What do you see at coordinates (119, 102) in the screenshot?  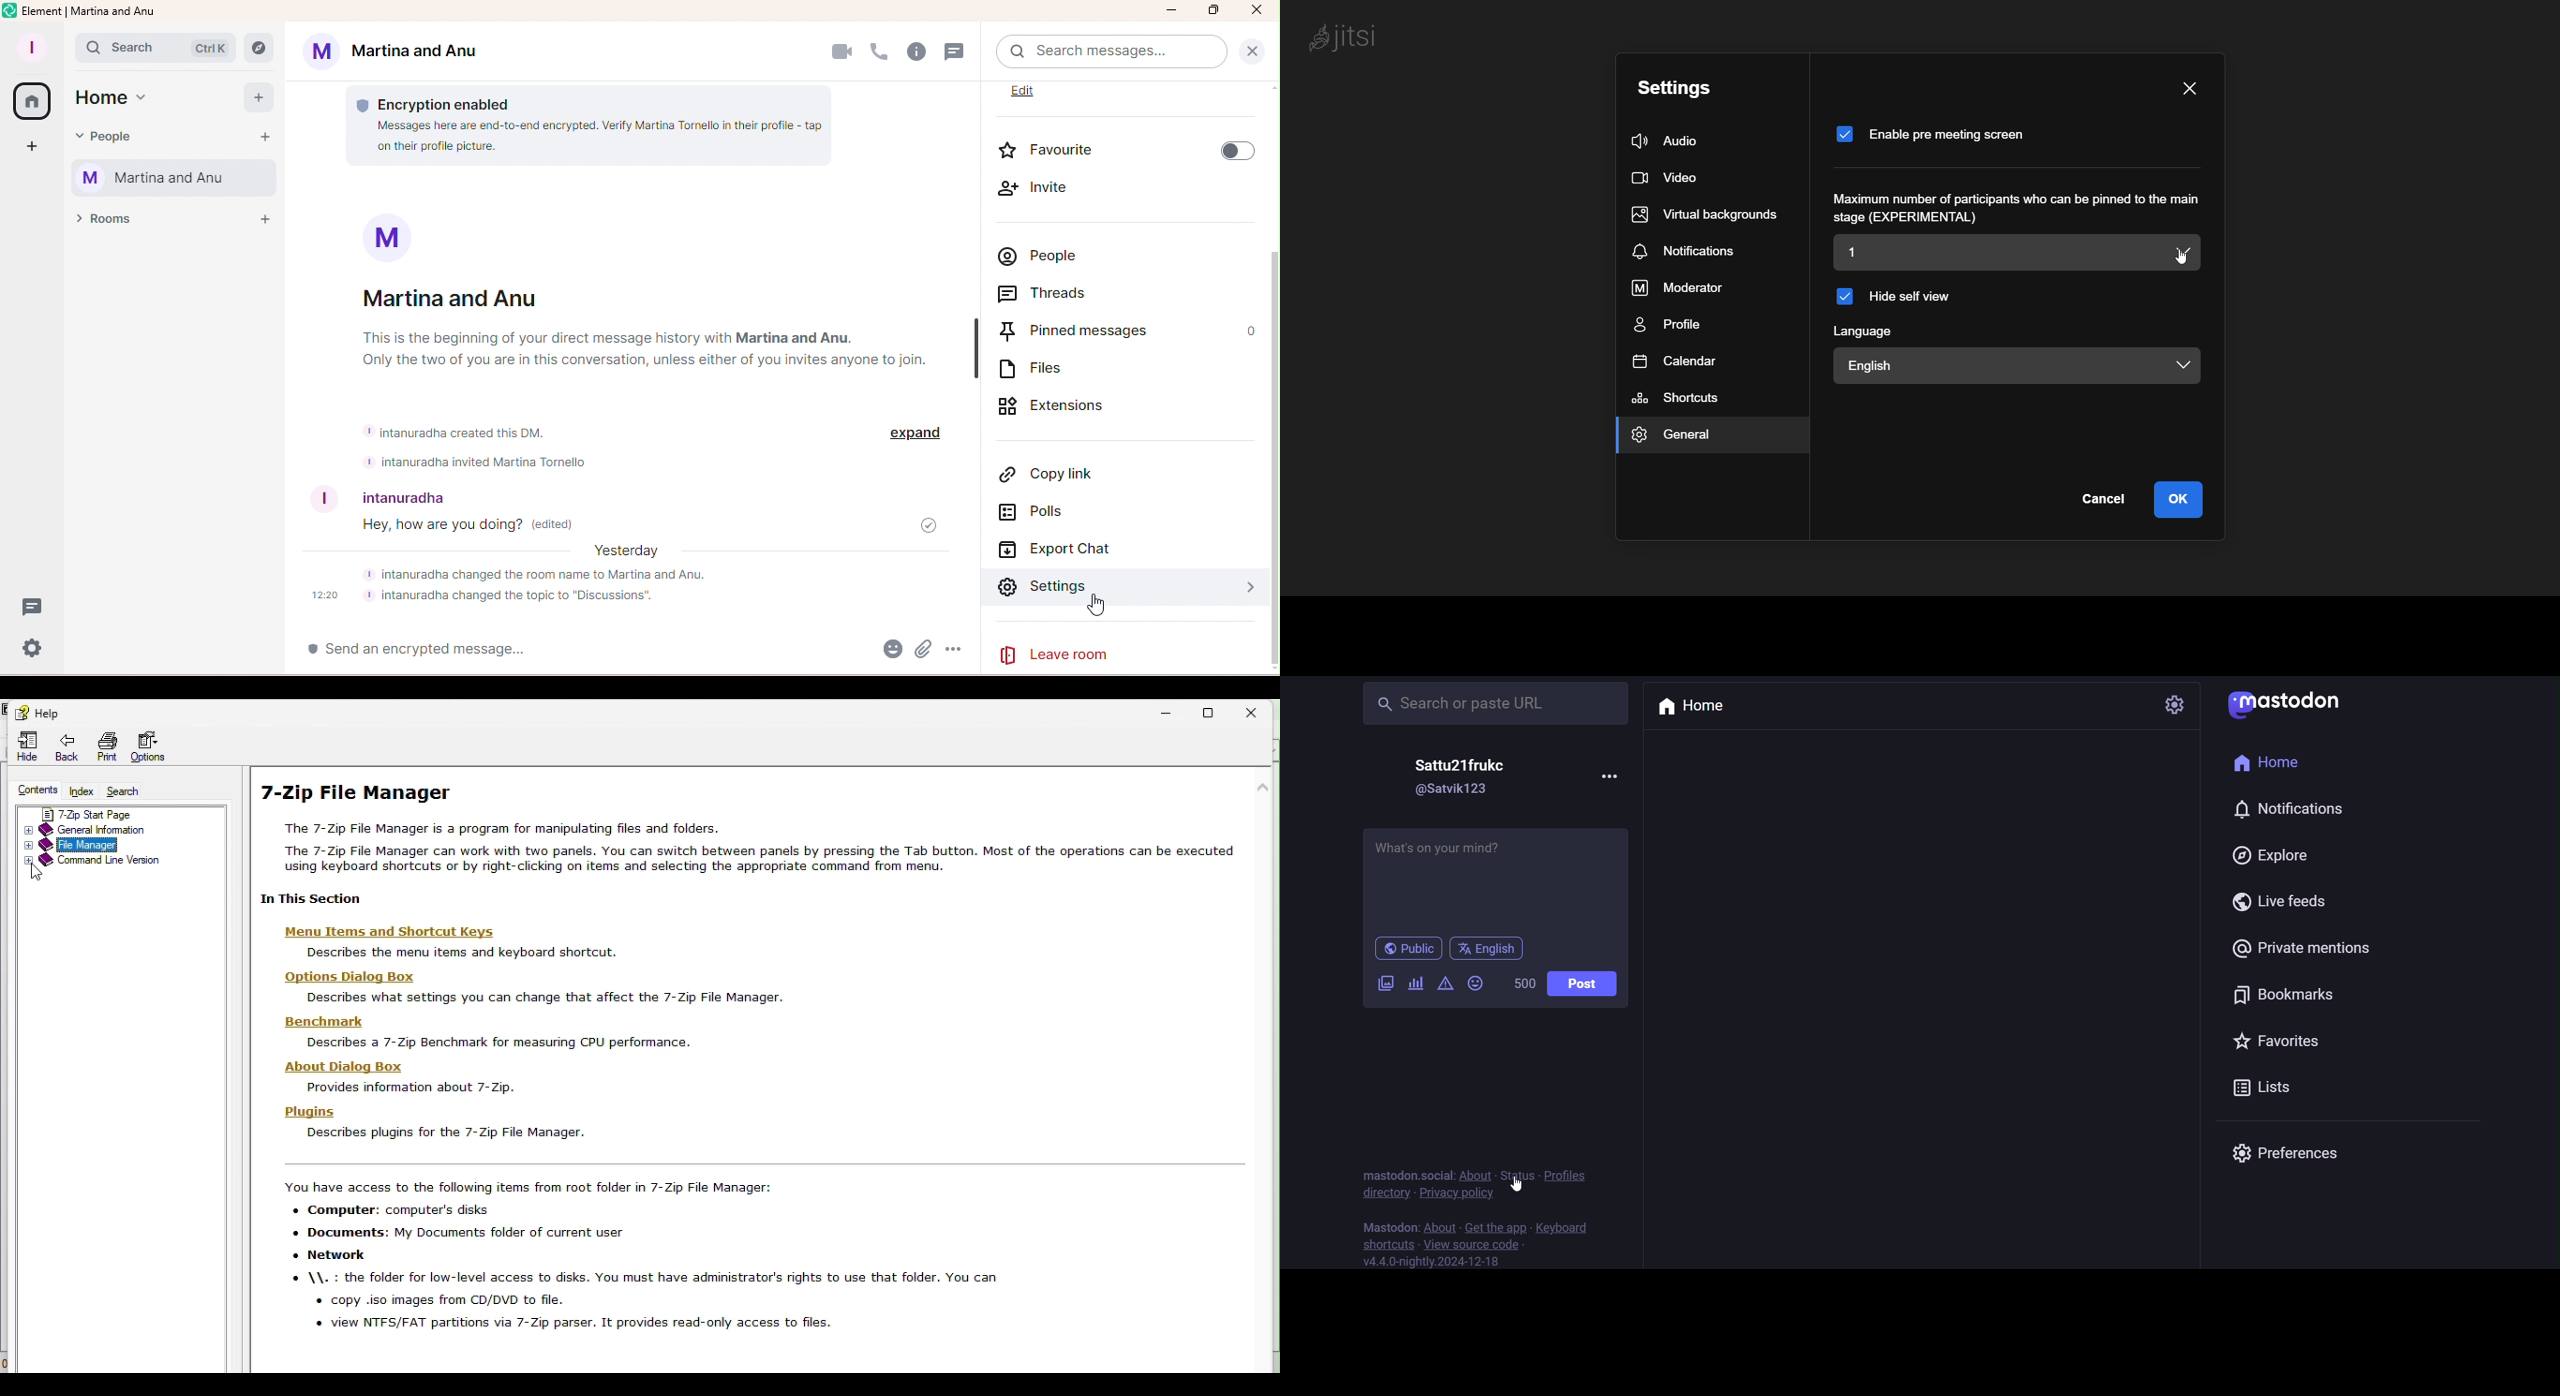 I see `Home` at bounding box center [119, 102].